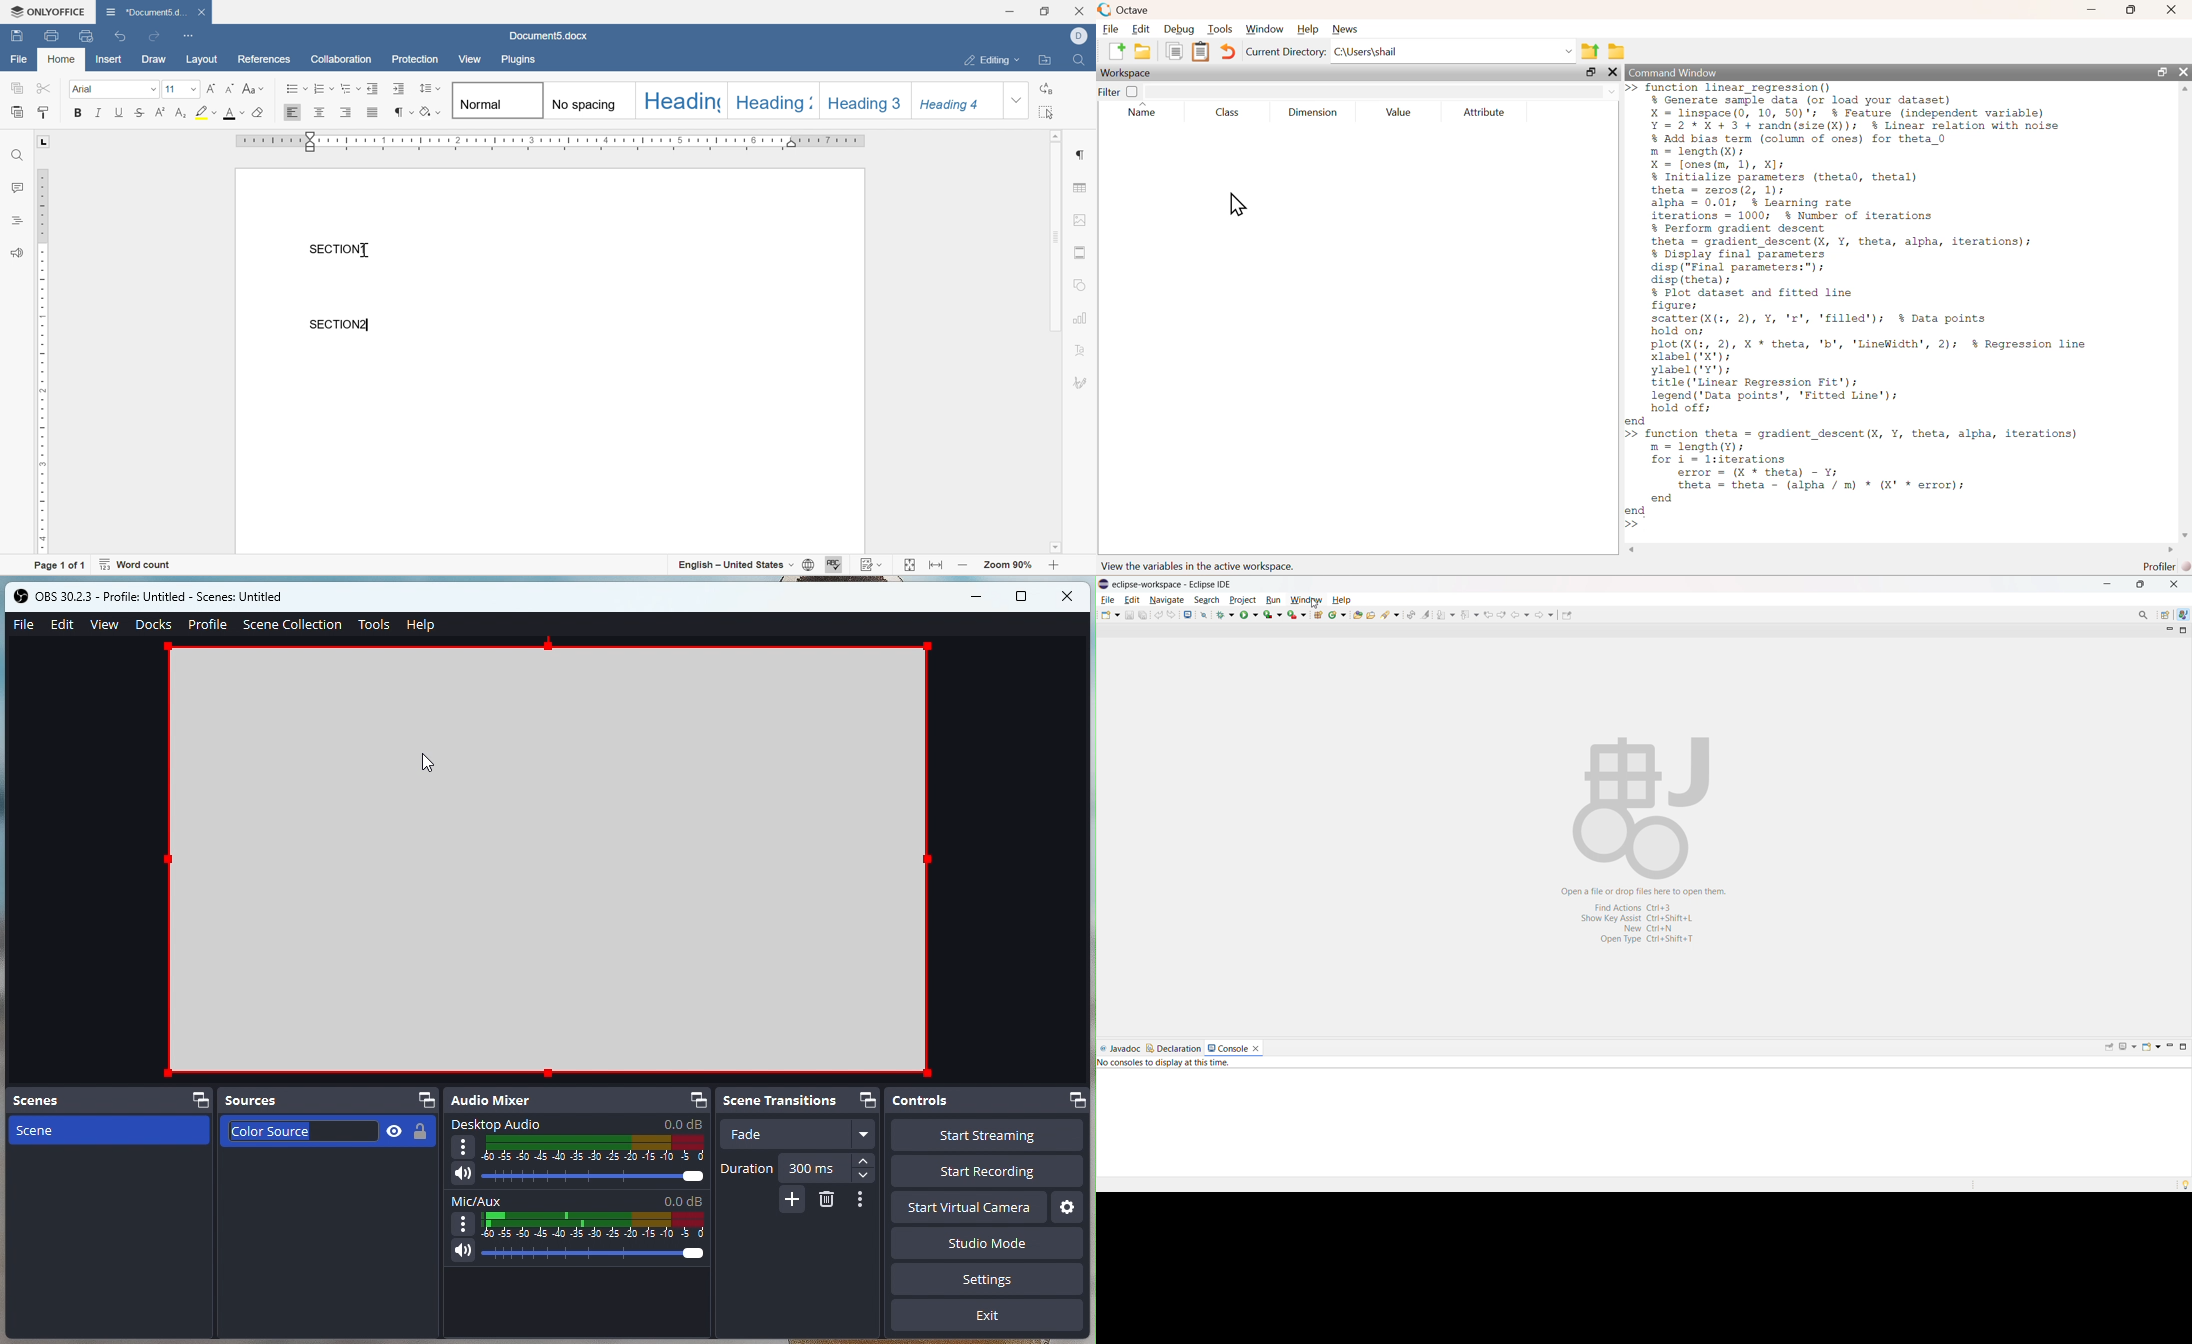 The image size is (2212, 1344). What do you see at coordinates (41, 360) in the screenshot?
I see `ruler` at bounding box center [41, 360].